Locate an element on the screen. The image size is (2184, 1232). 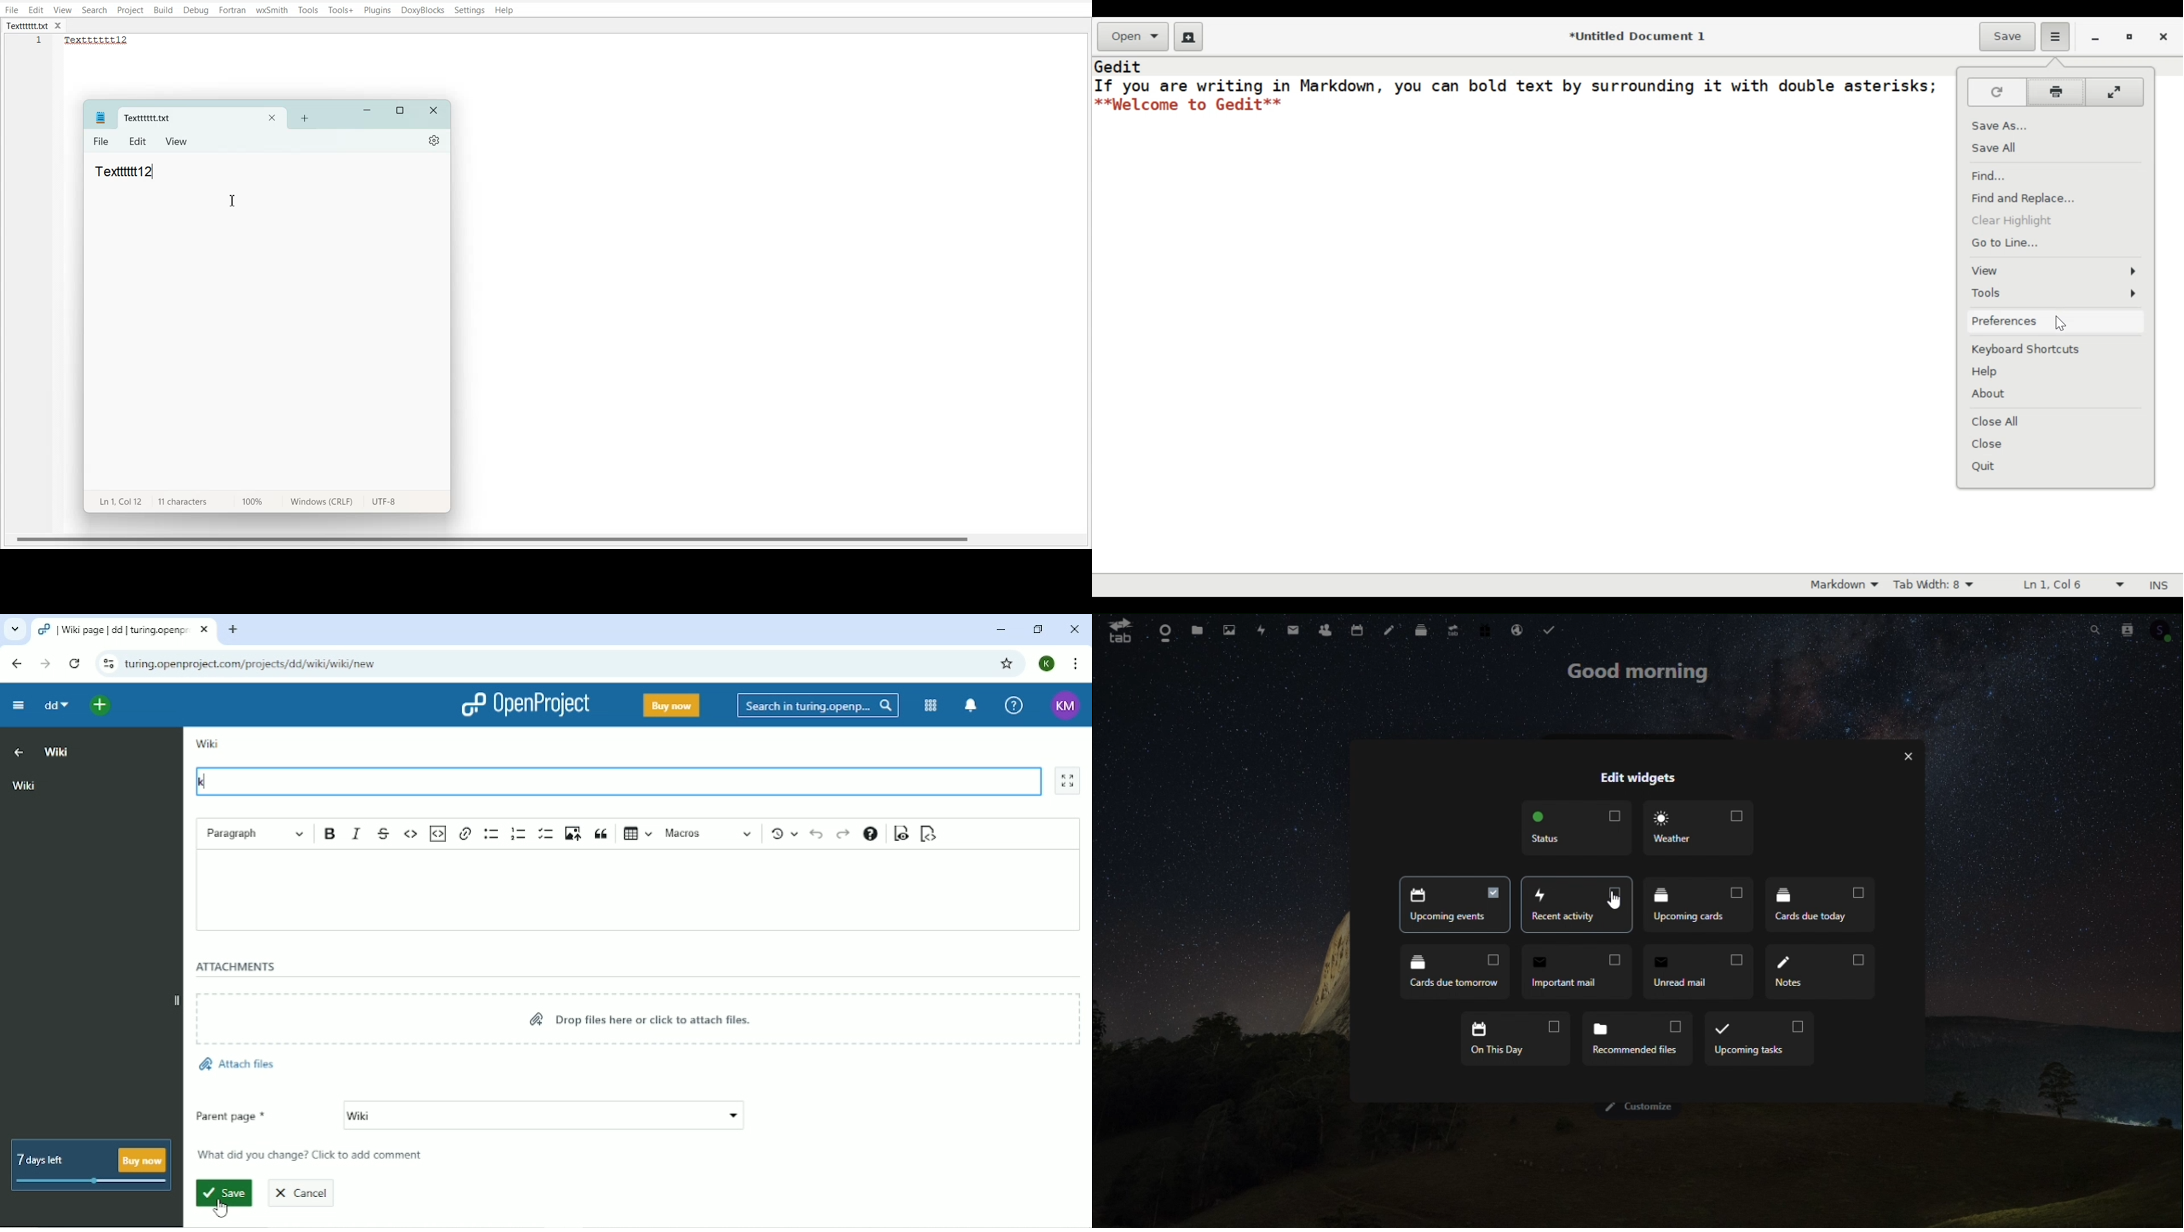
Buy now is located at coordinates (673, 706).